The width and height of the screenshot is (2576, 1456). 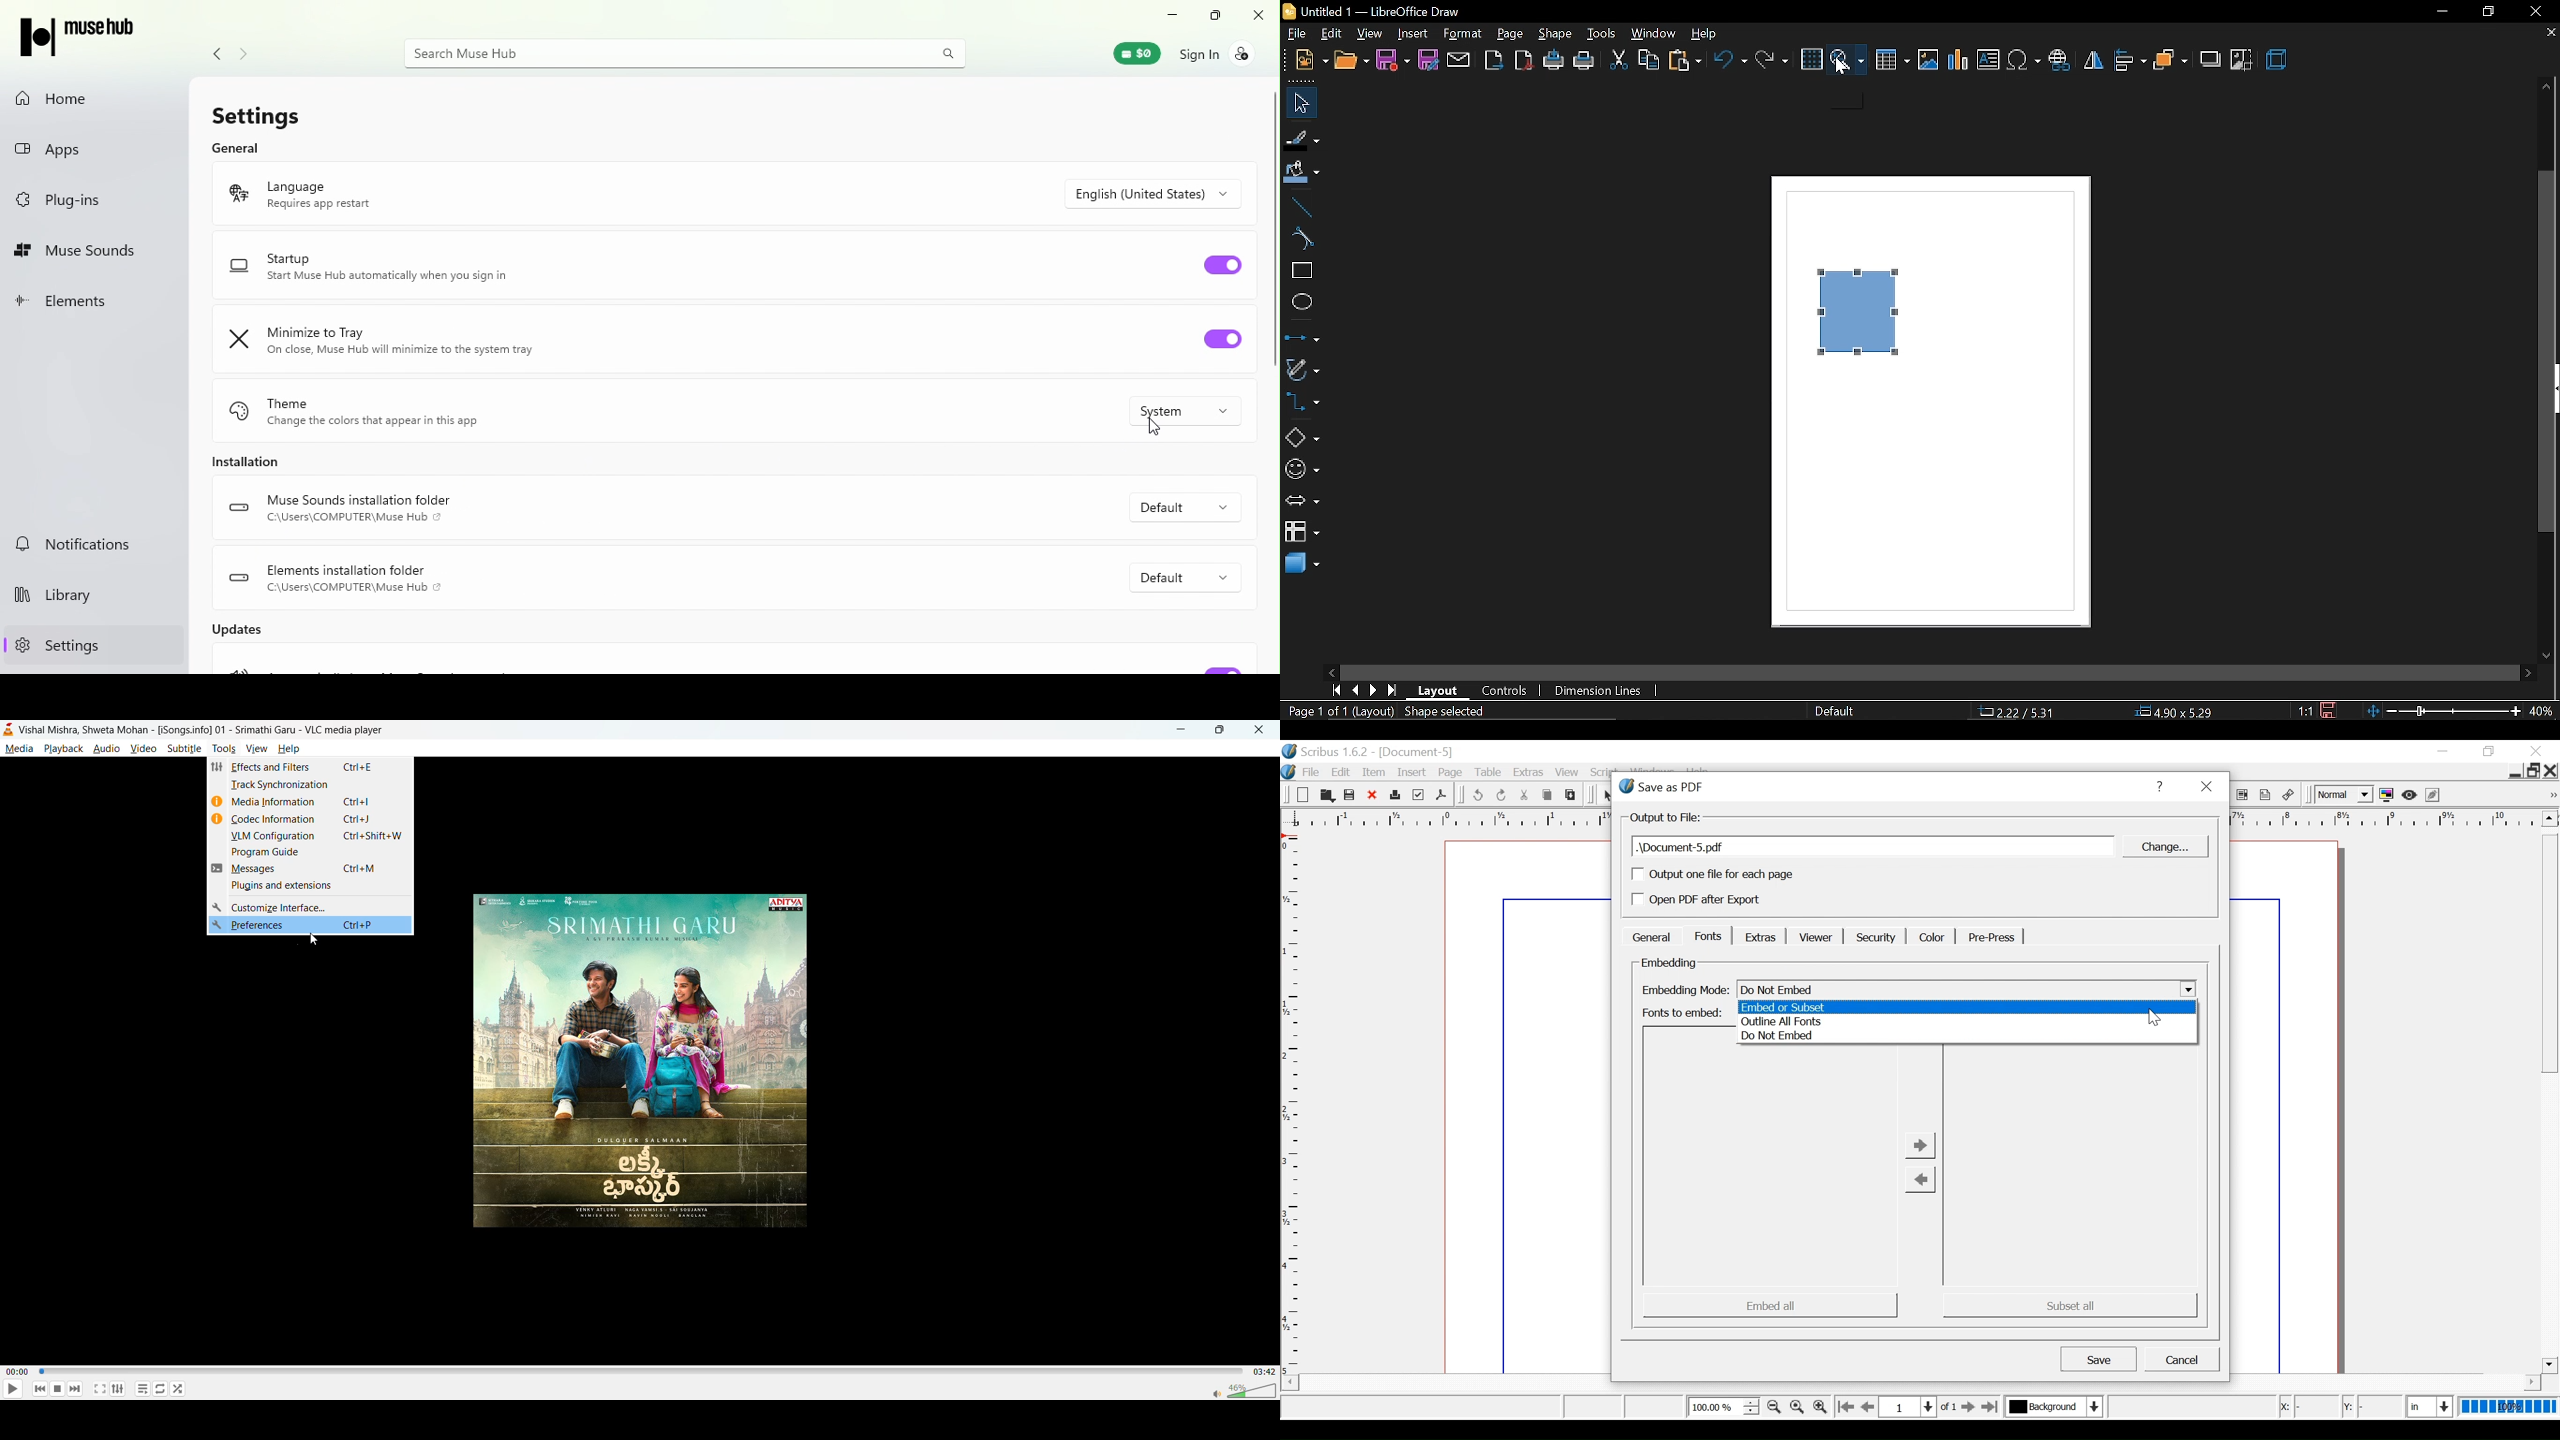 What do you see at coordinates (274, 769) in the screenshot?
I see `effects and filters` at bounding box center [274, 769].